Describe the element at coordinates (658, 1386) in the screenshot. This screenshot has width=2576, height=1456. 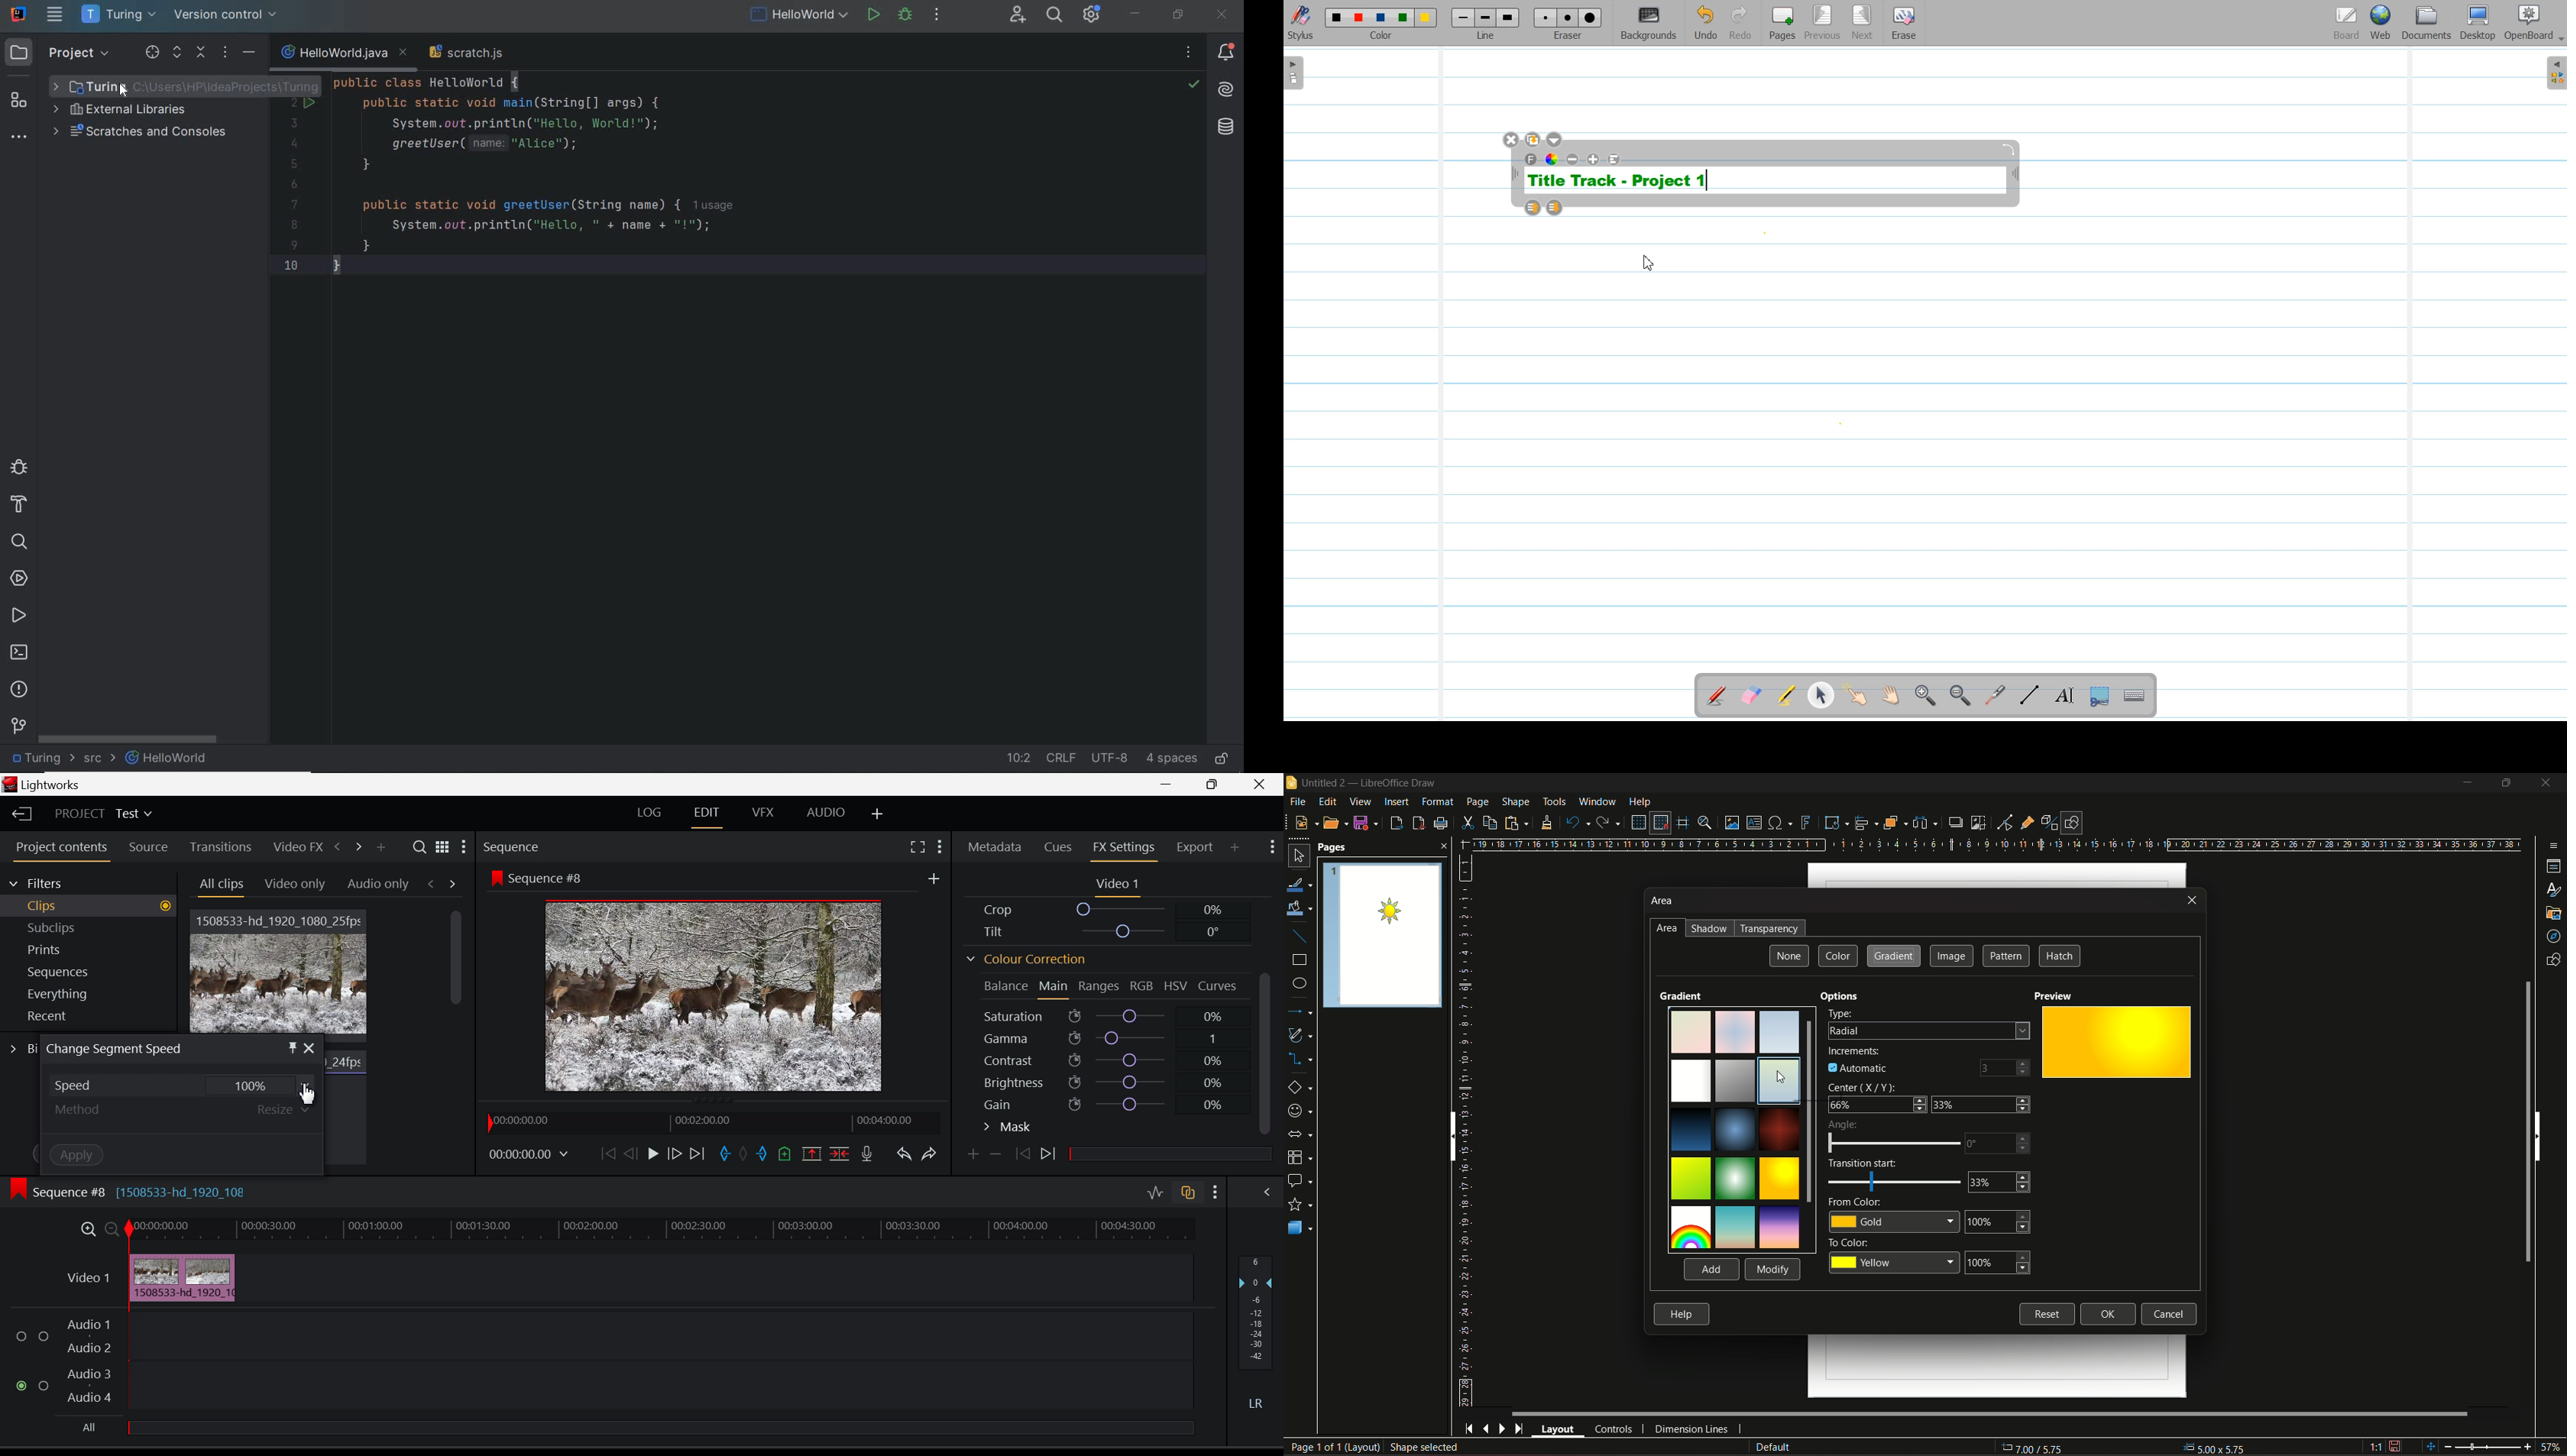
I see `Audio Input Field` at that location.